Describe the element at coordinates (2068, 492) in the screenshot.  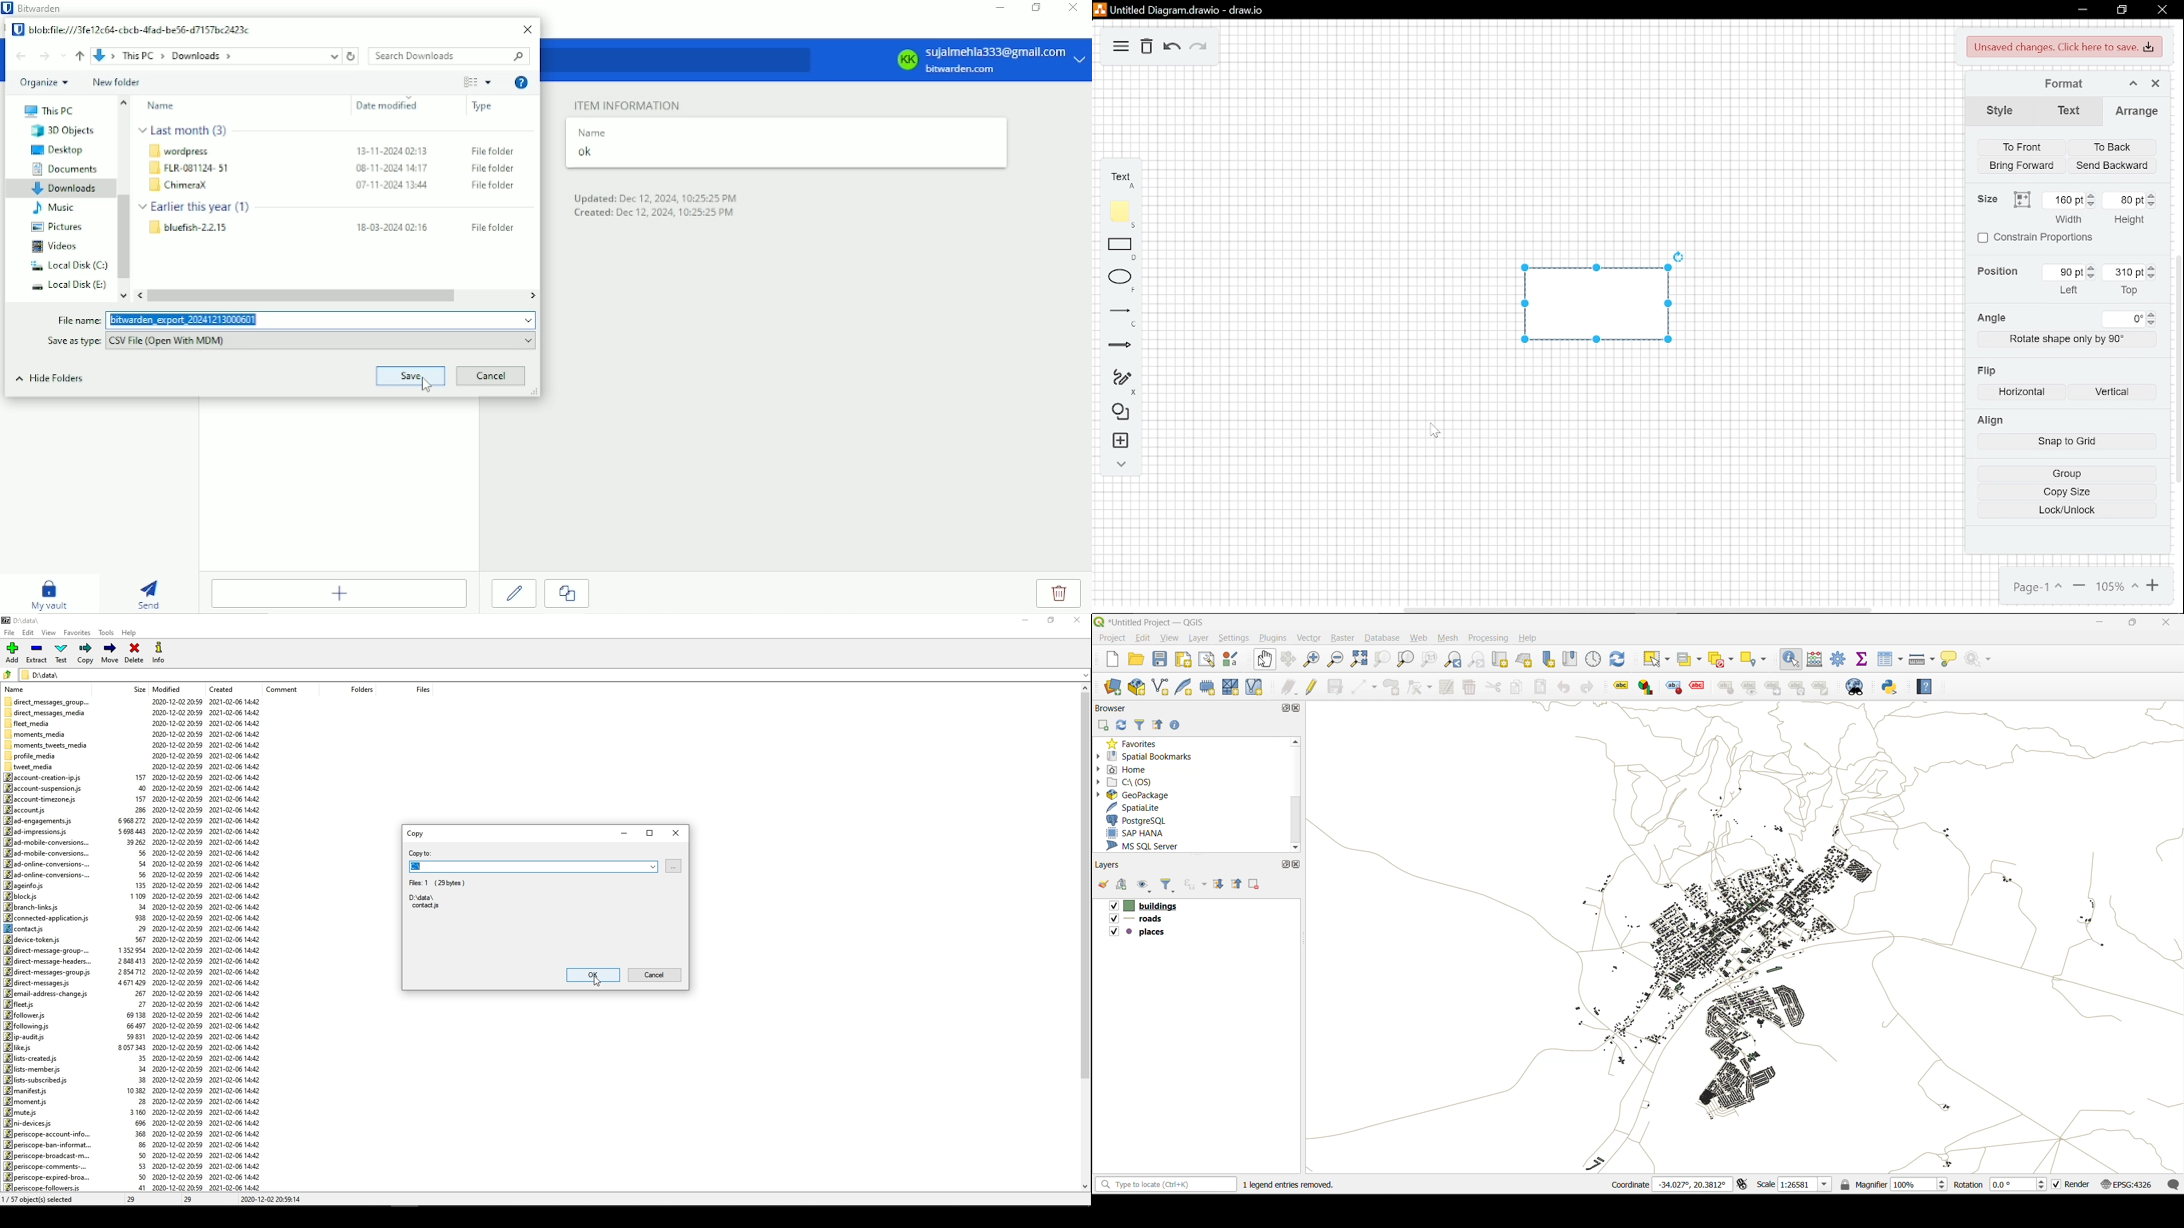
I see `copy size` at that location.